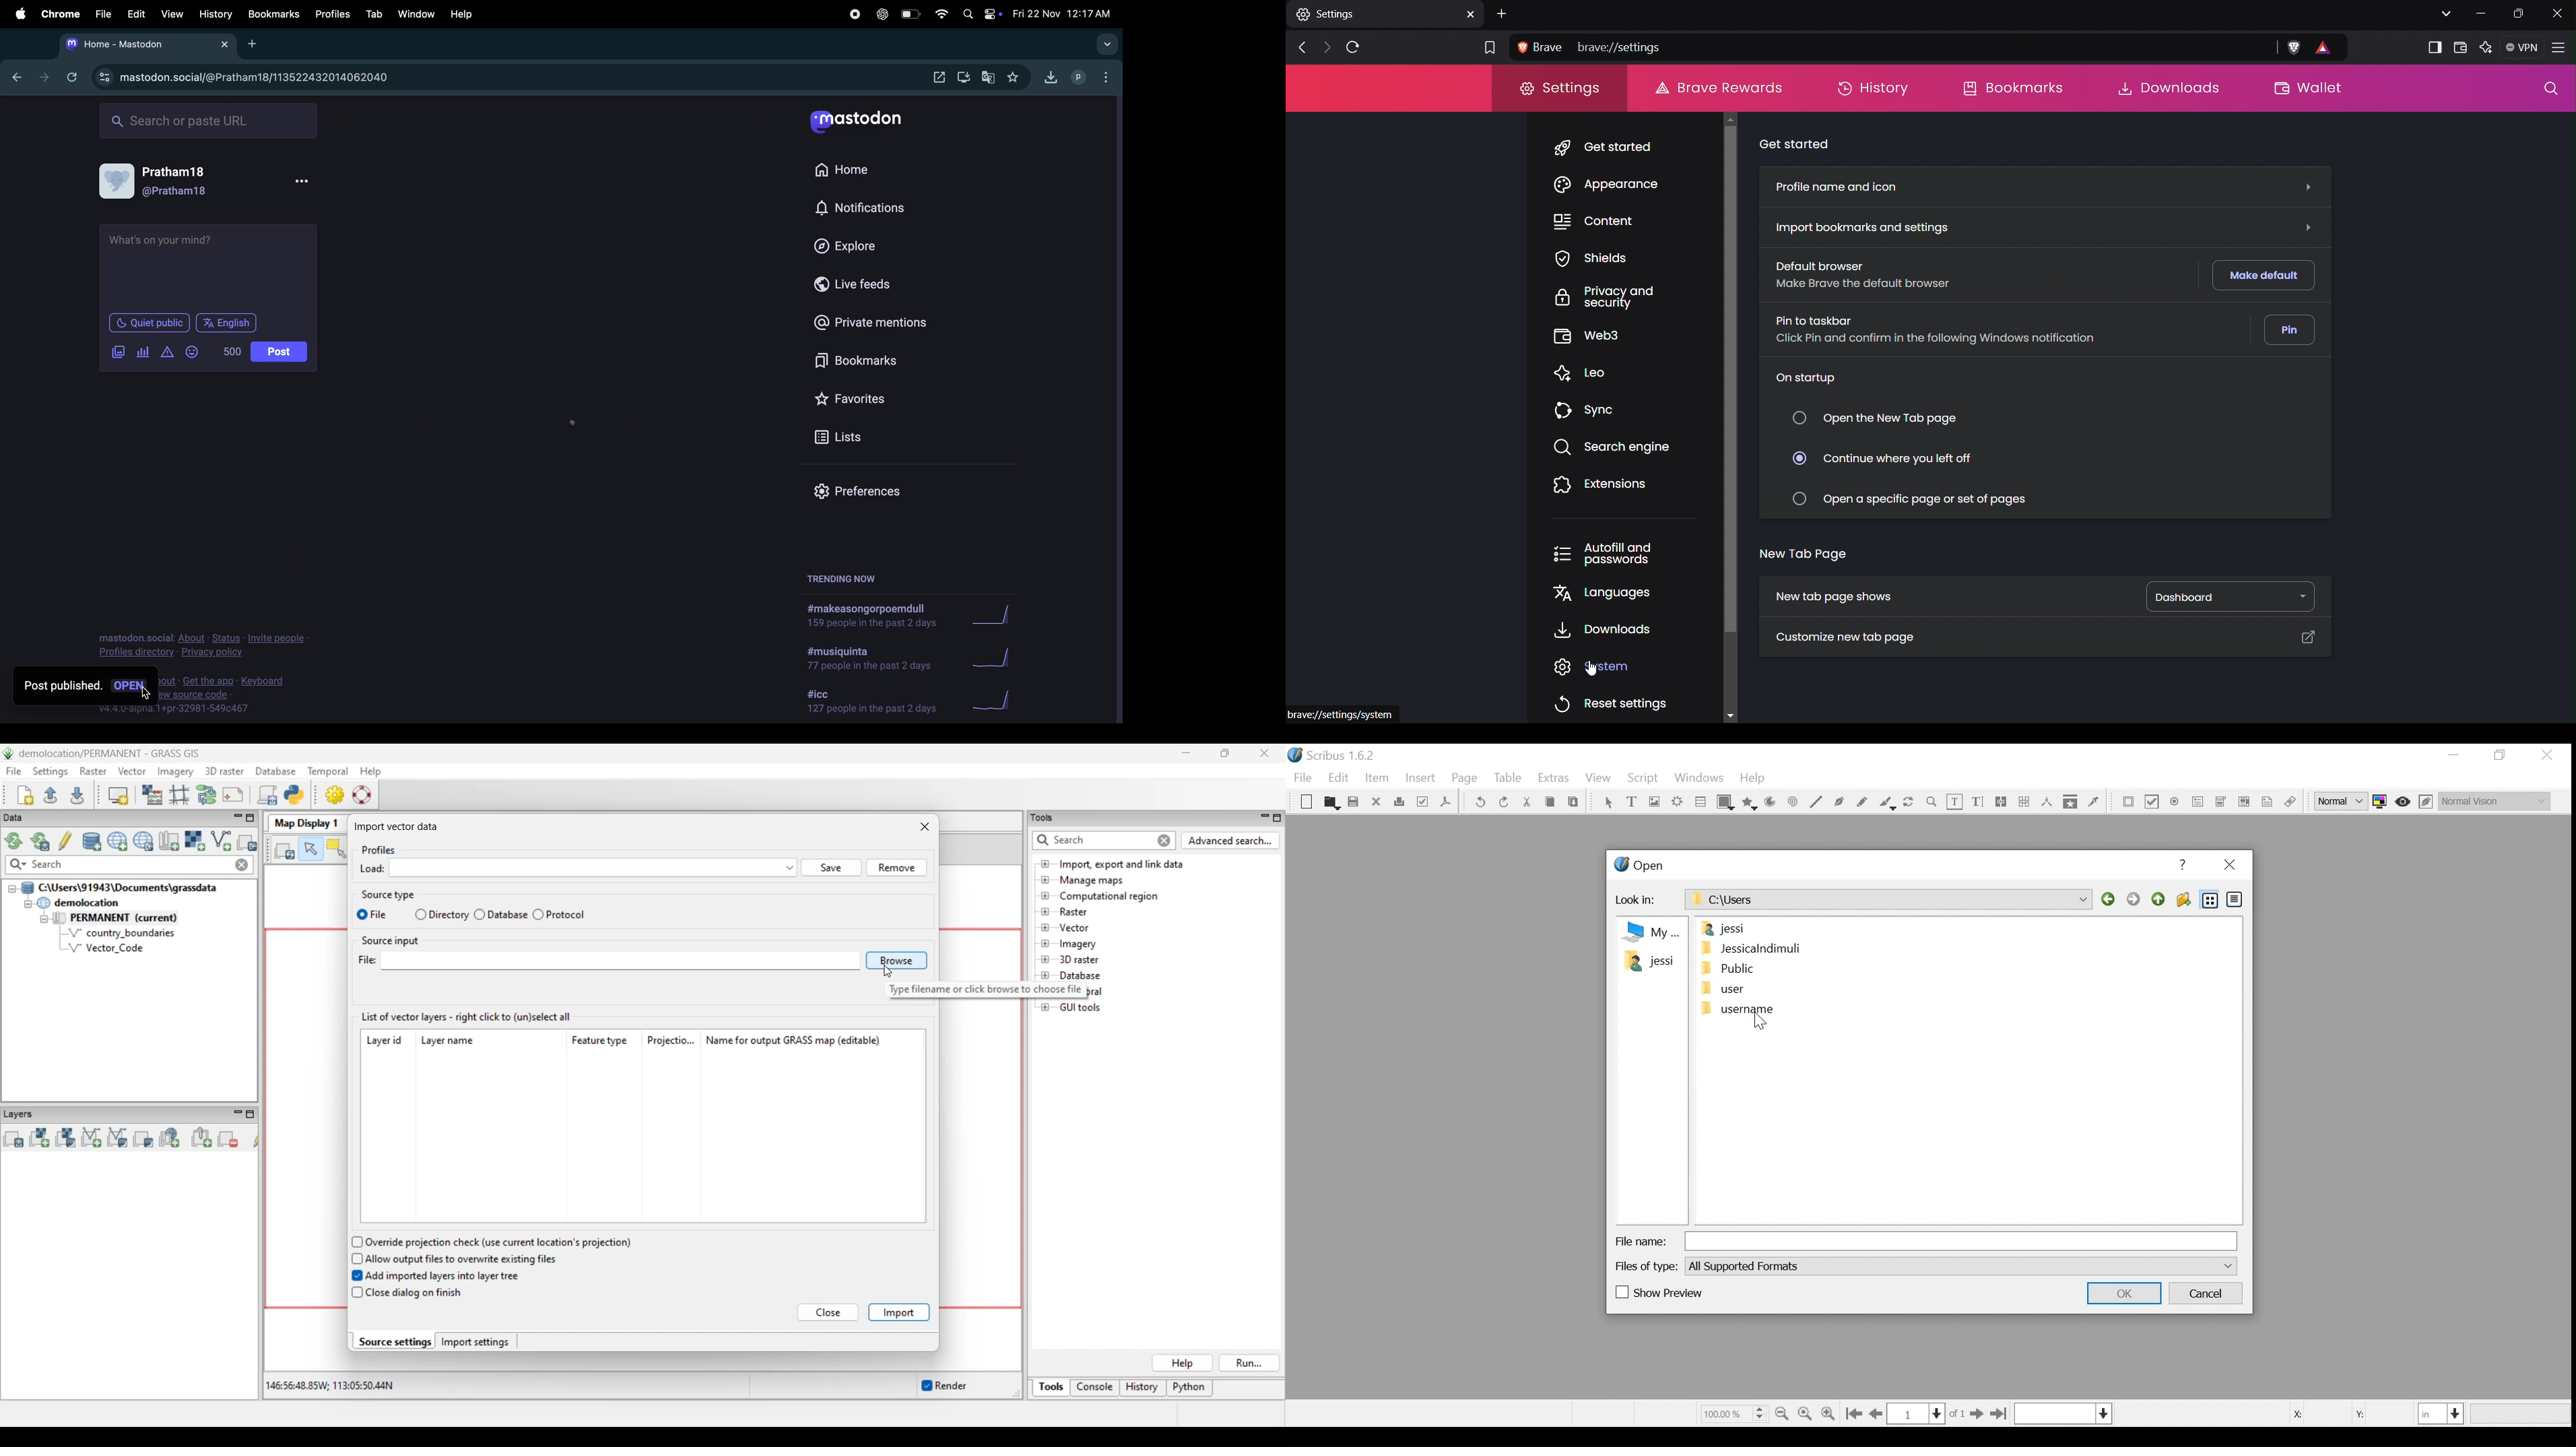 This screenshot has height=1456, width=2576. What do you see at coordinates (1832, 596) in the screenshot?
I see `New tab page shows` at bounding box center [1832, 596].